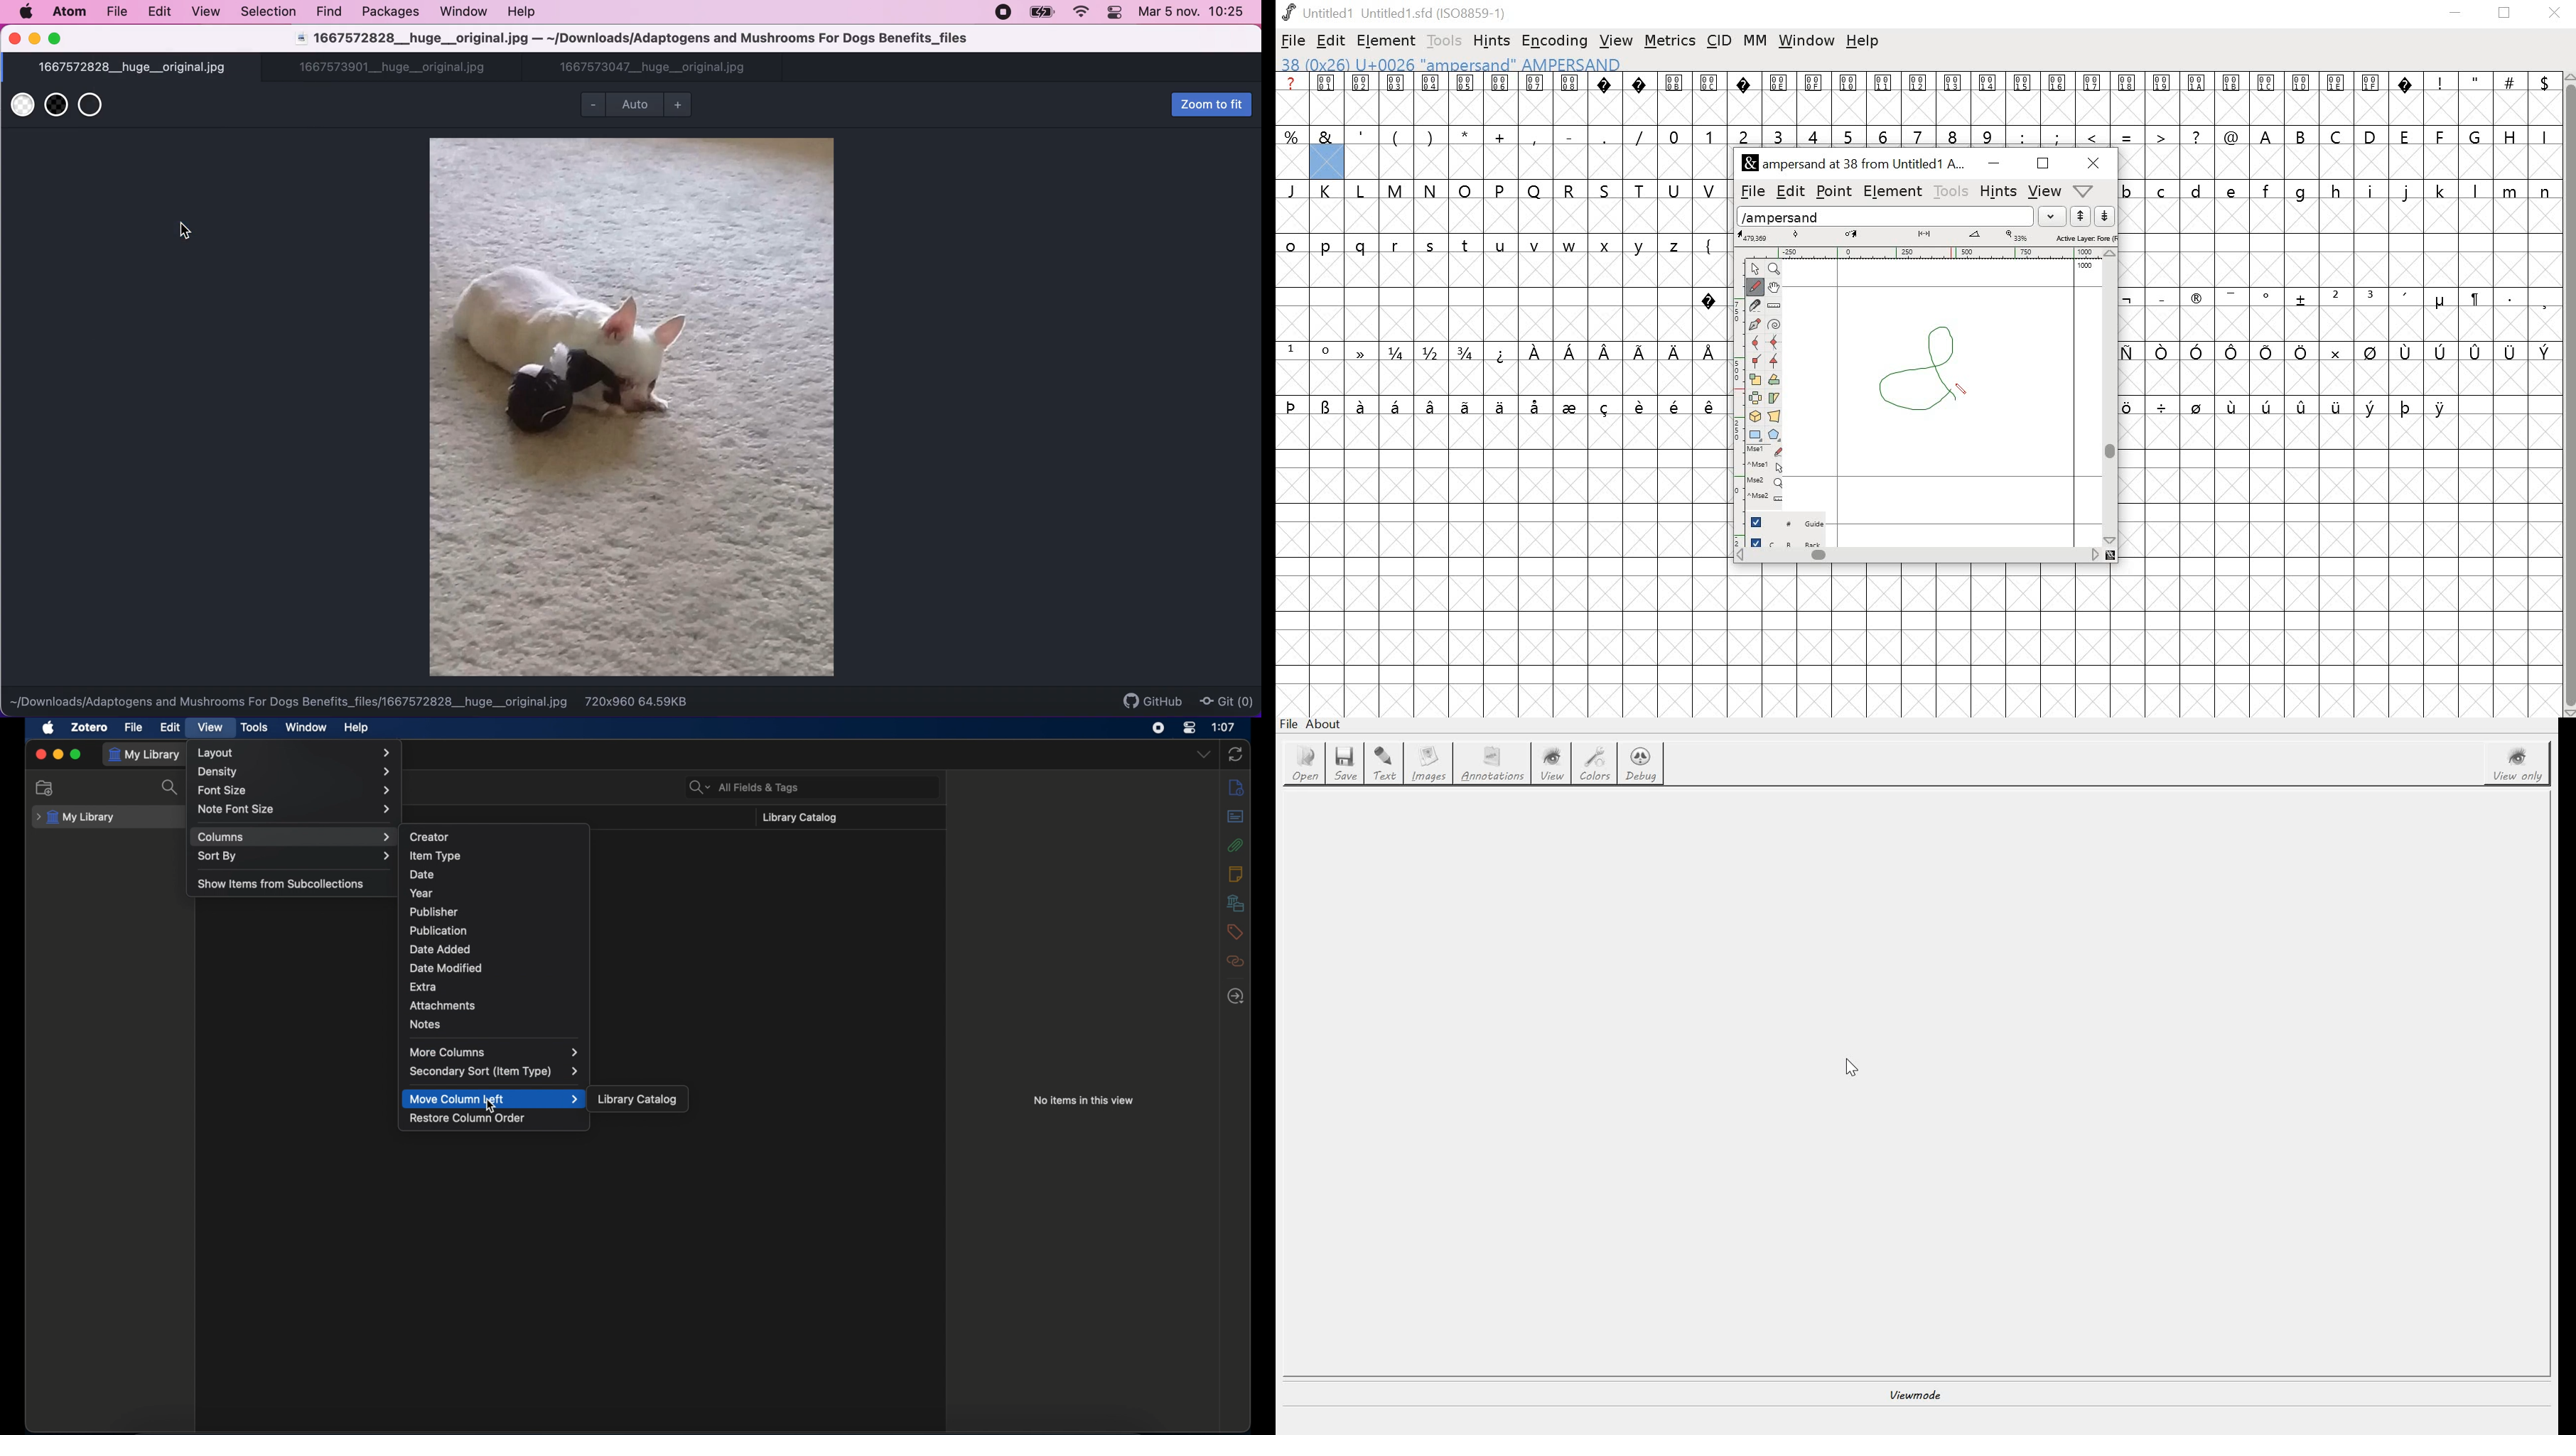 The image size is (2576, 1456). I want to click on 1667572828__huge__original.jpg, so click(133, 68).